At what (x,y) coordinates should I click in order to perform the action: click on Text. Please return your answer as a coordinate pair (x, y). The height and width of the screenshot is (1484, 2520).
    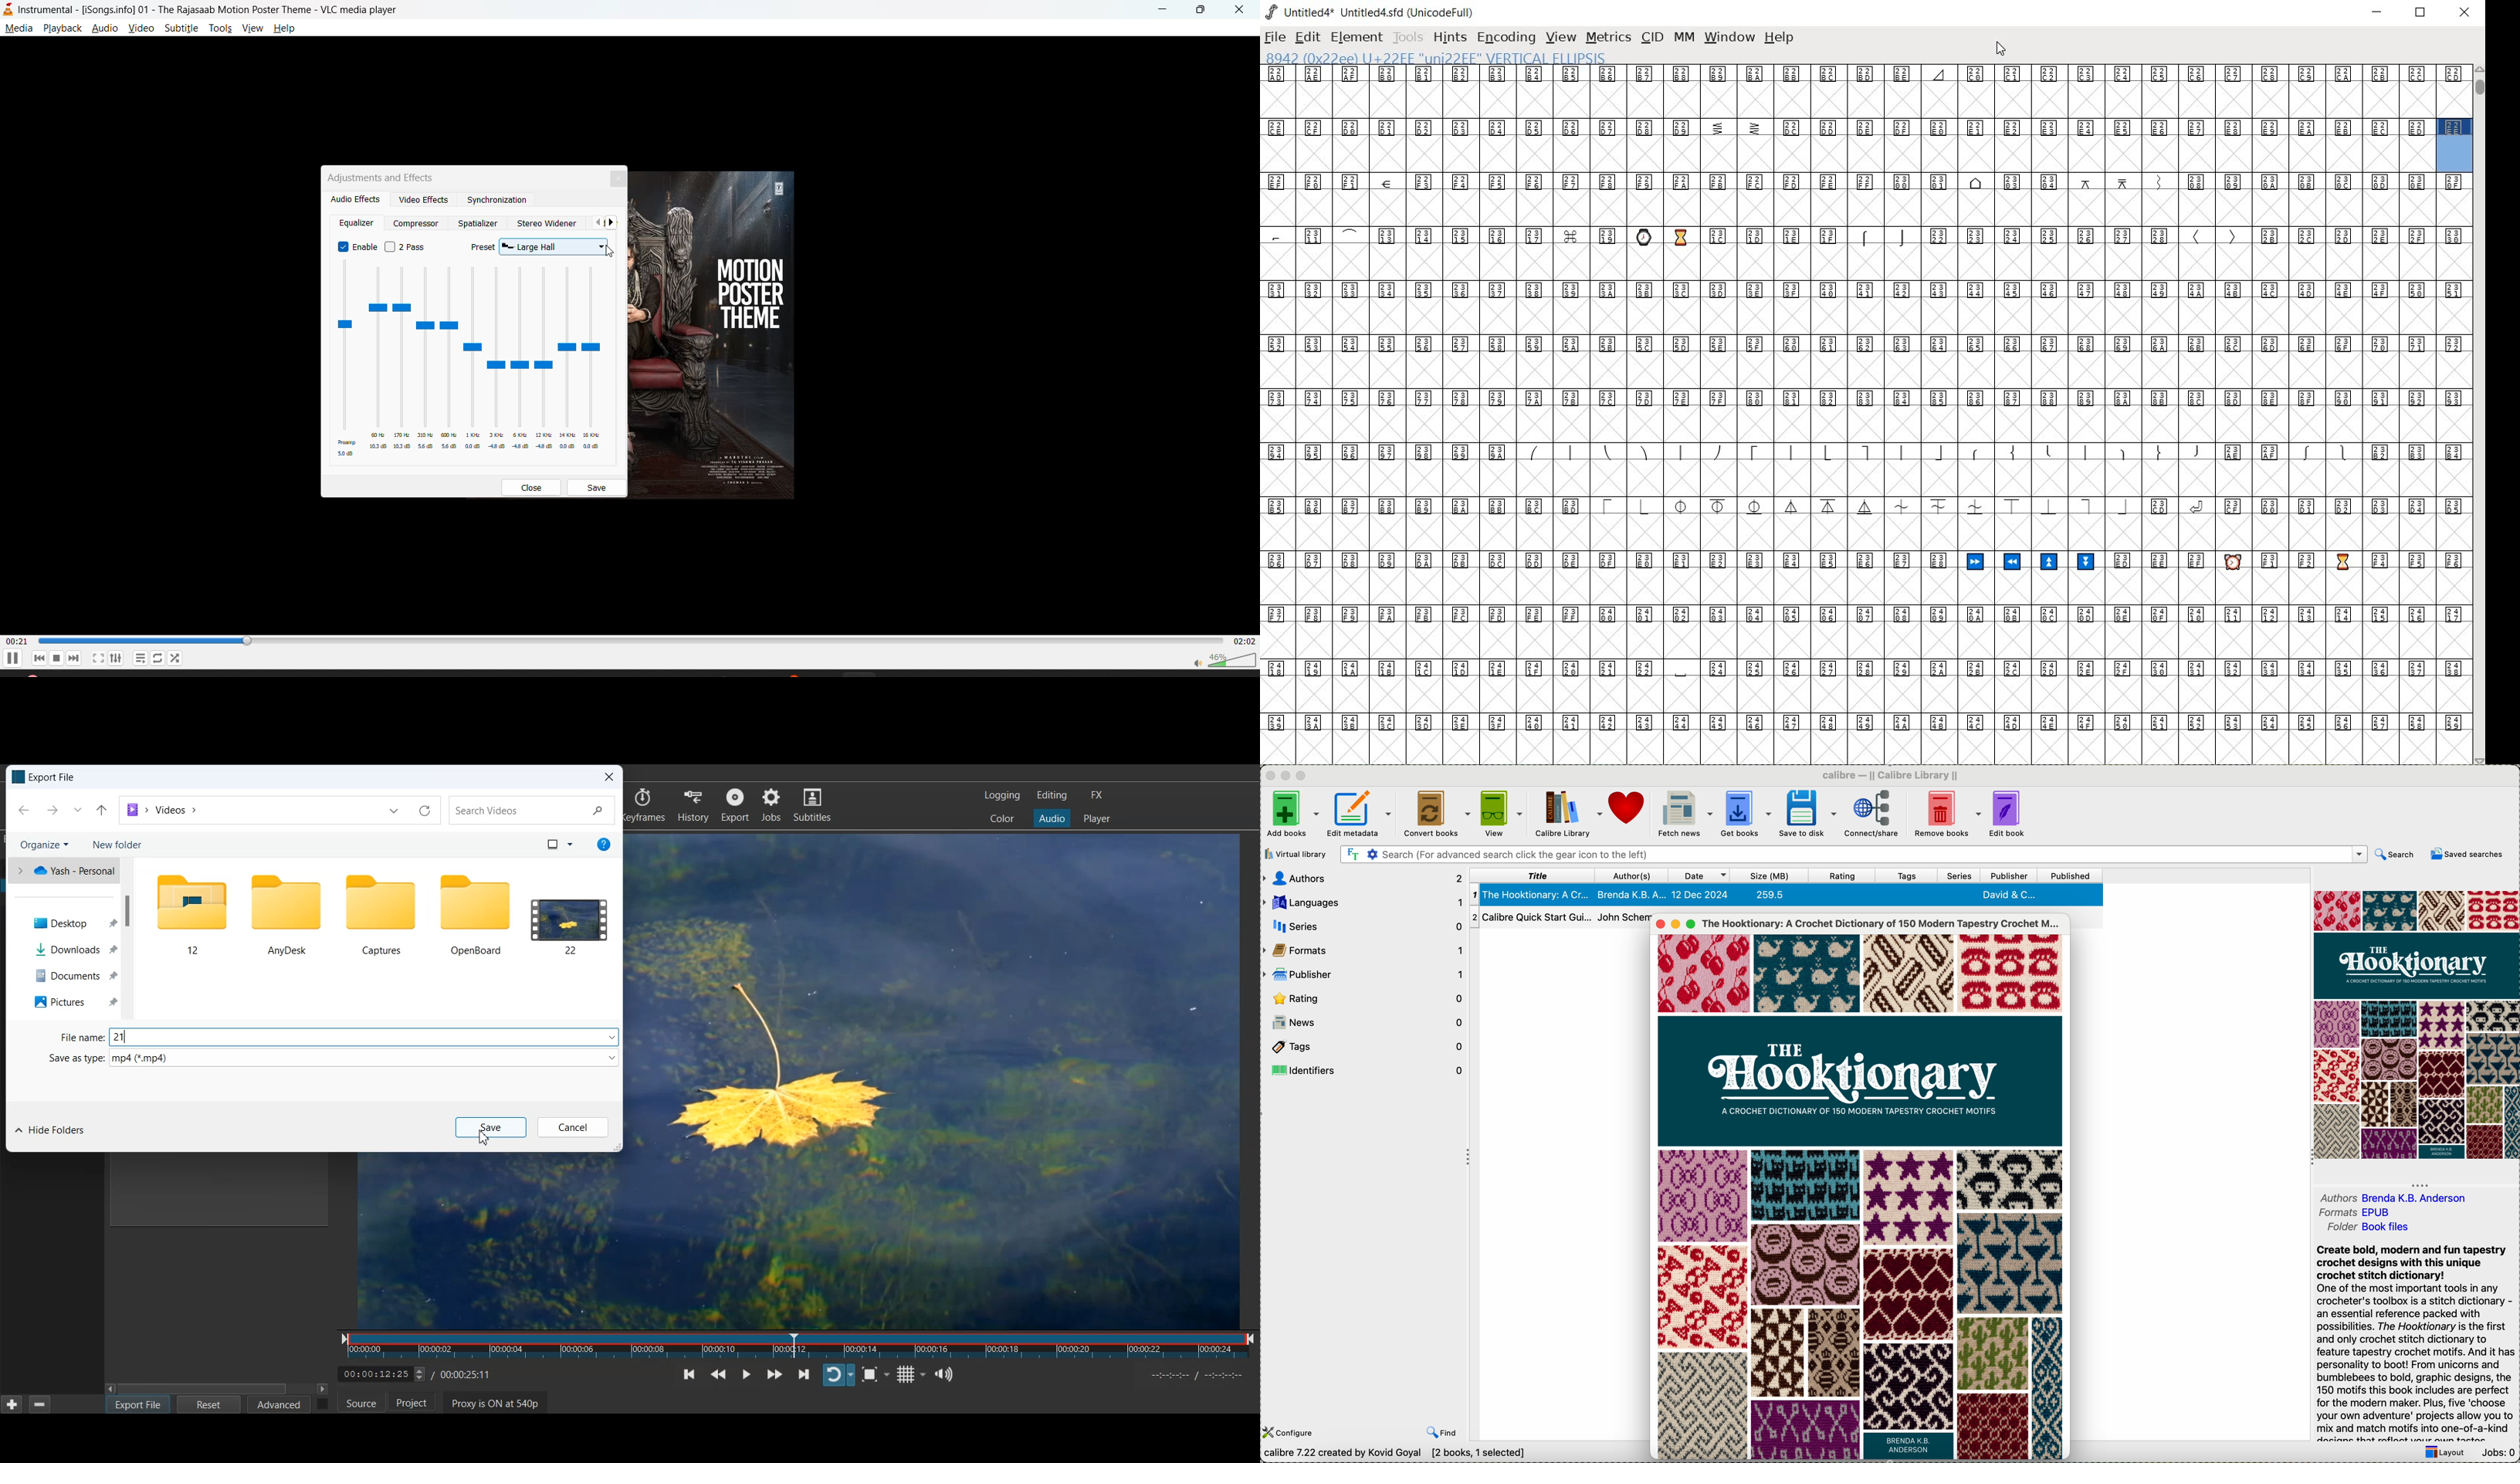
    Looking at the image, I should click on (363, 1035).